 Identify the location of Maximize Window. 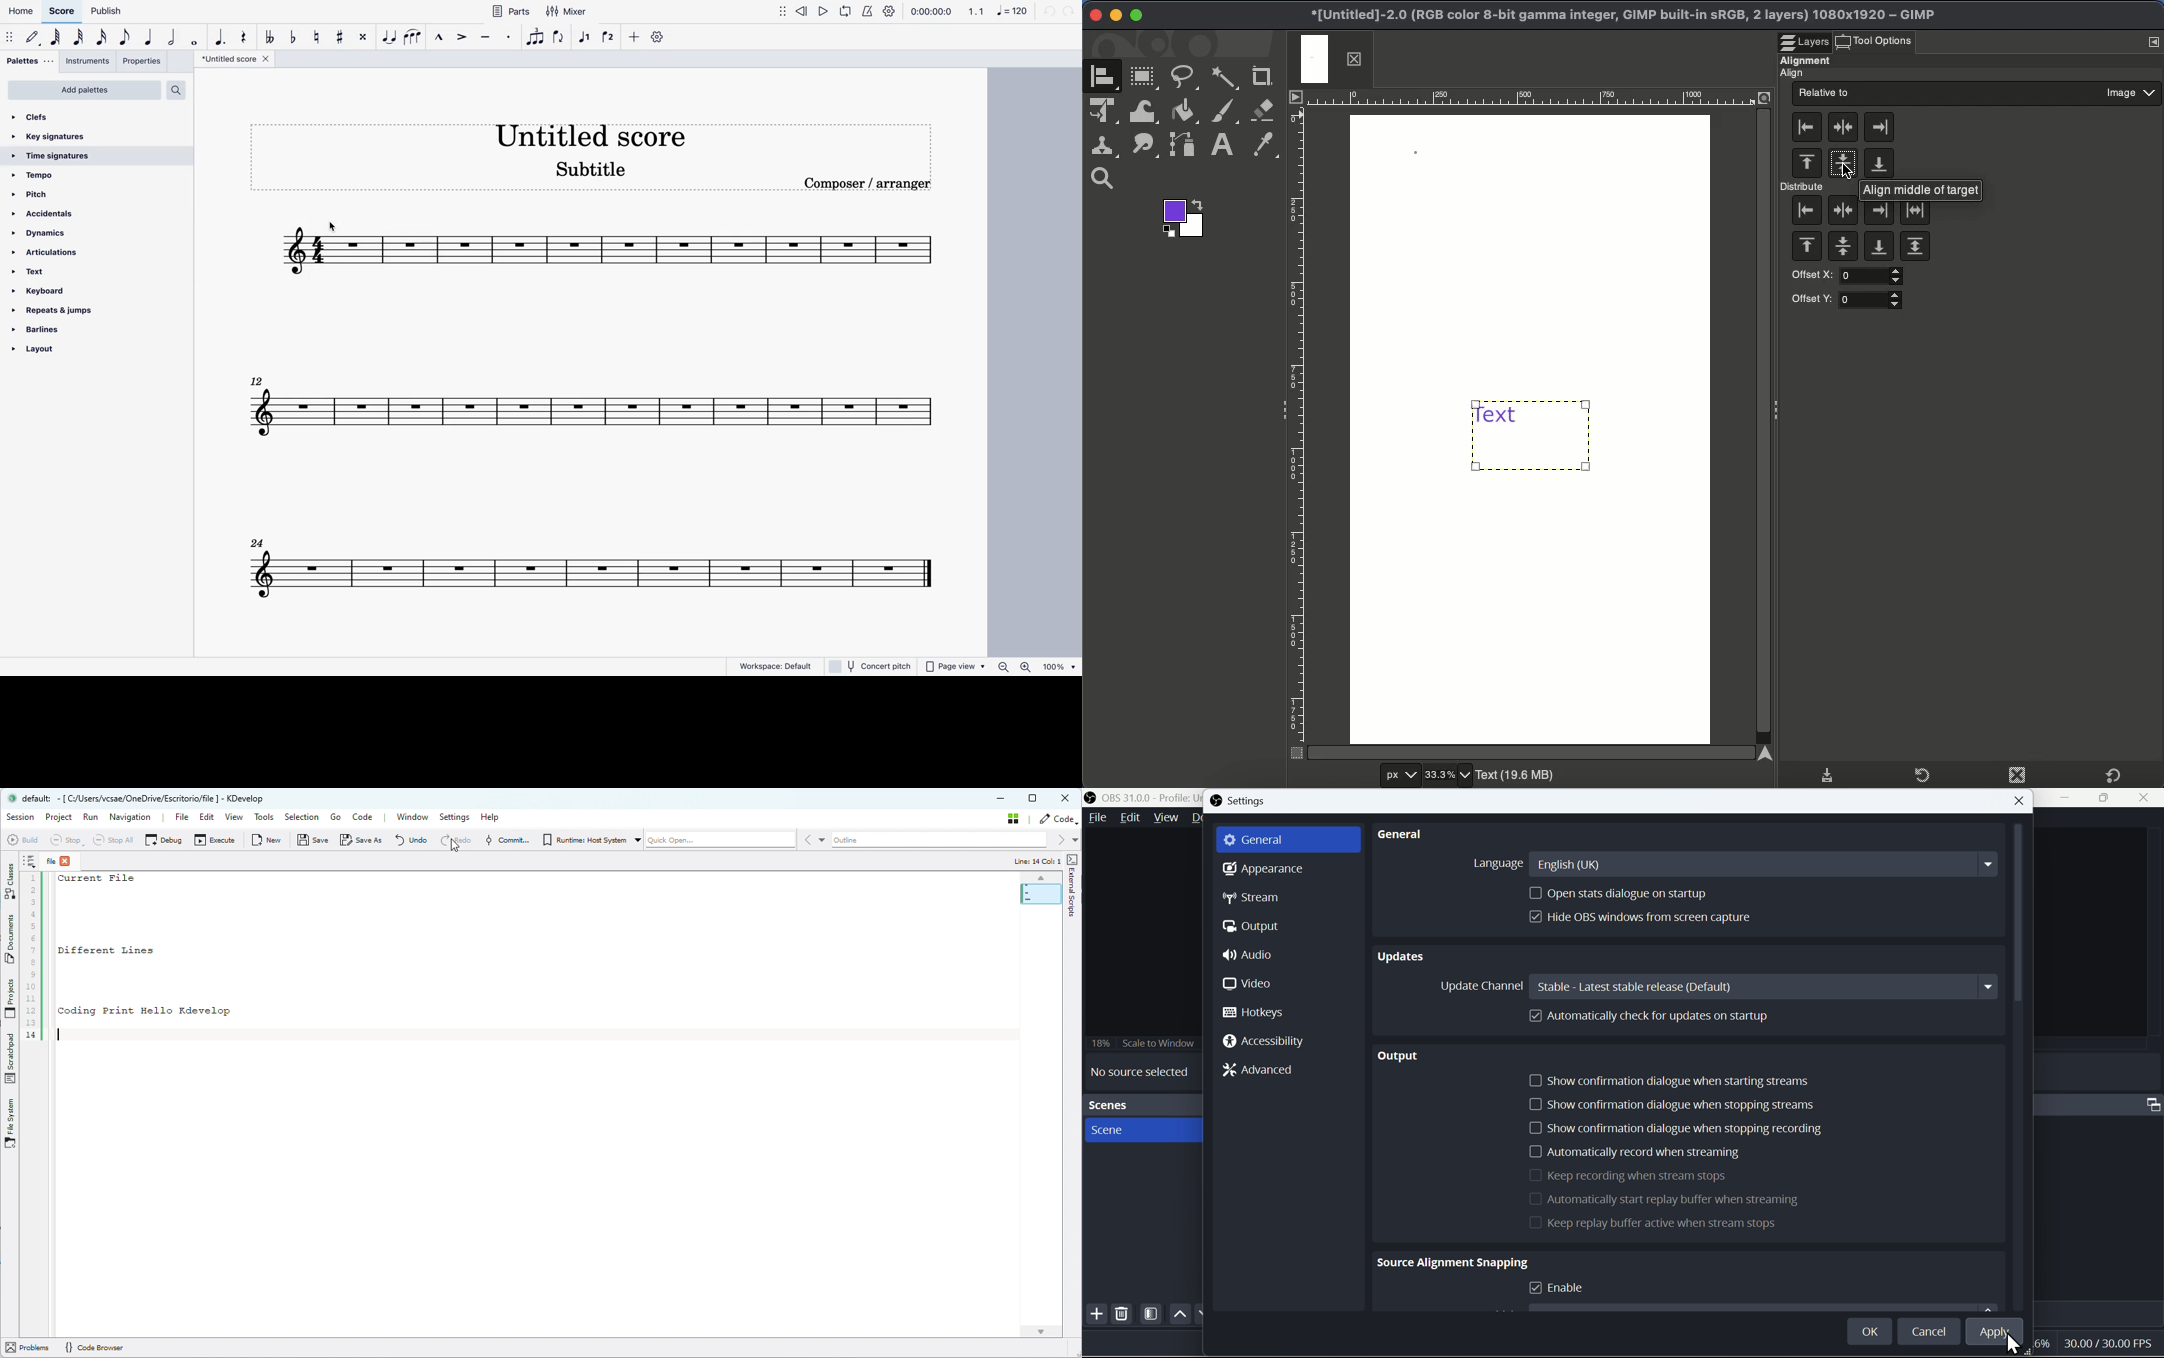
(2149, 1106).